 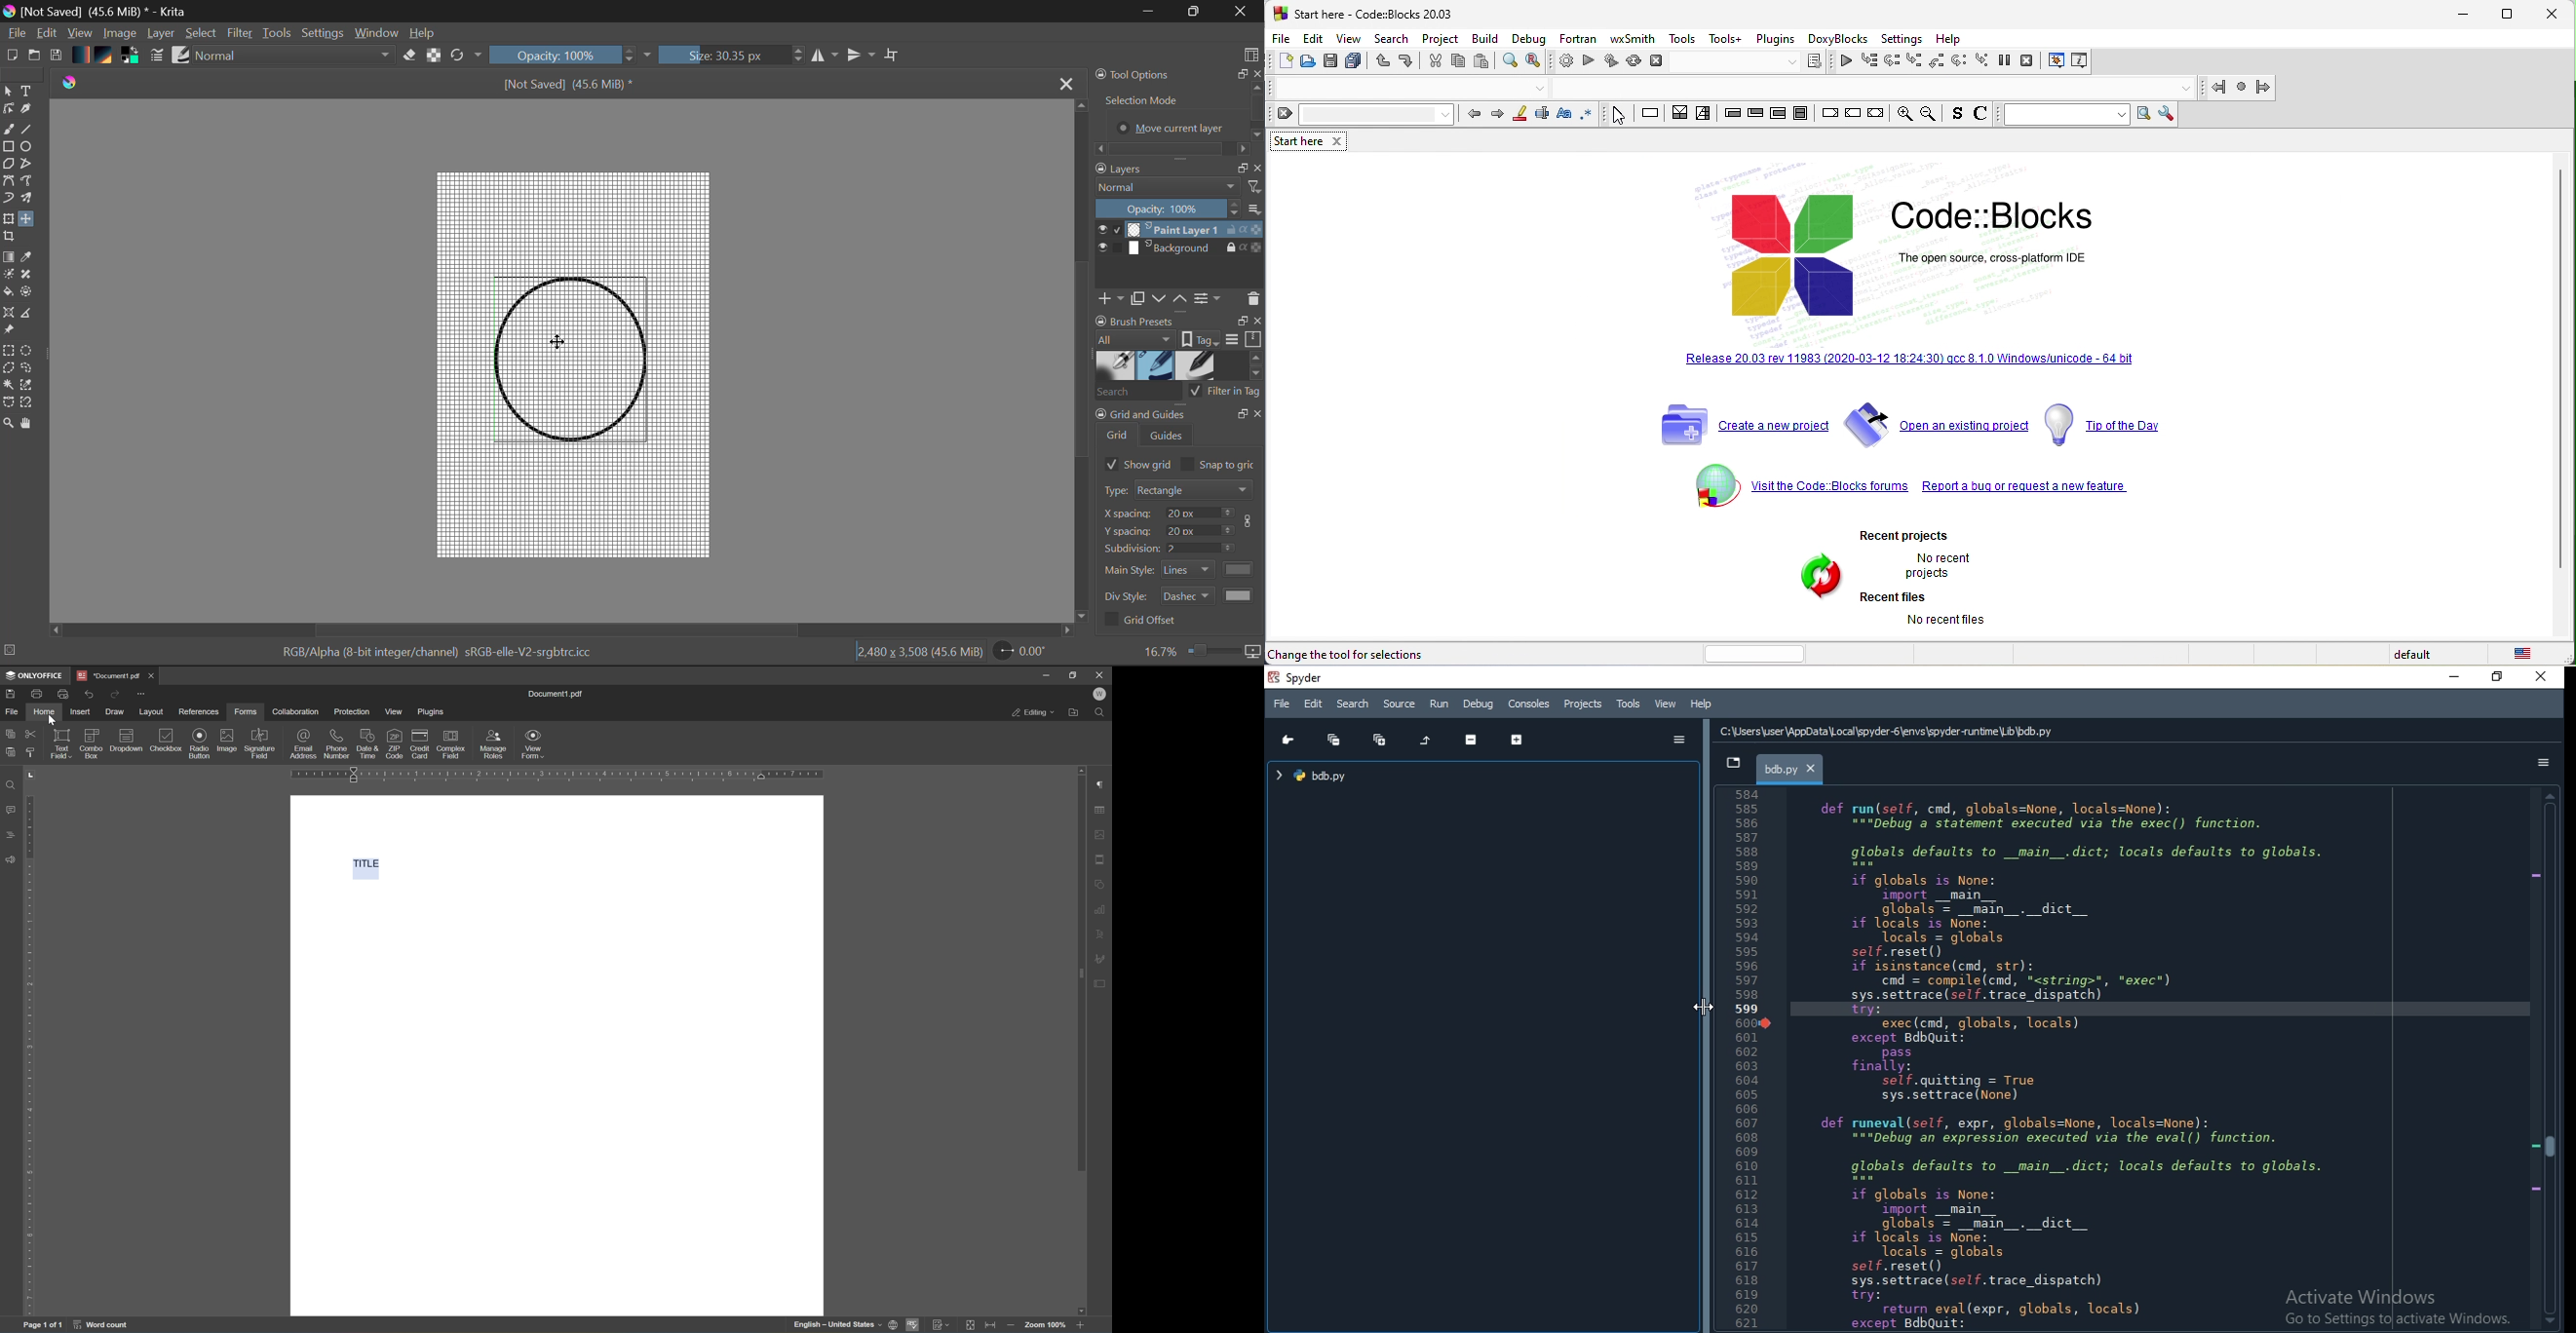 What do you see at coordinates (1011, 1326) in the screenshot?
I see `zoom out` at bounding box center [1011, 1326].